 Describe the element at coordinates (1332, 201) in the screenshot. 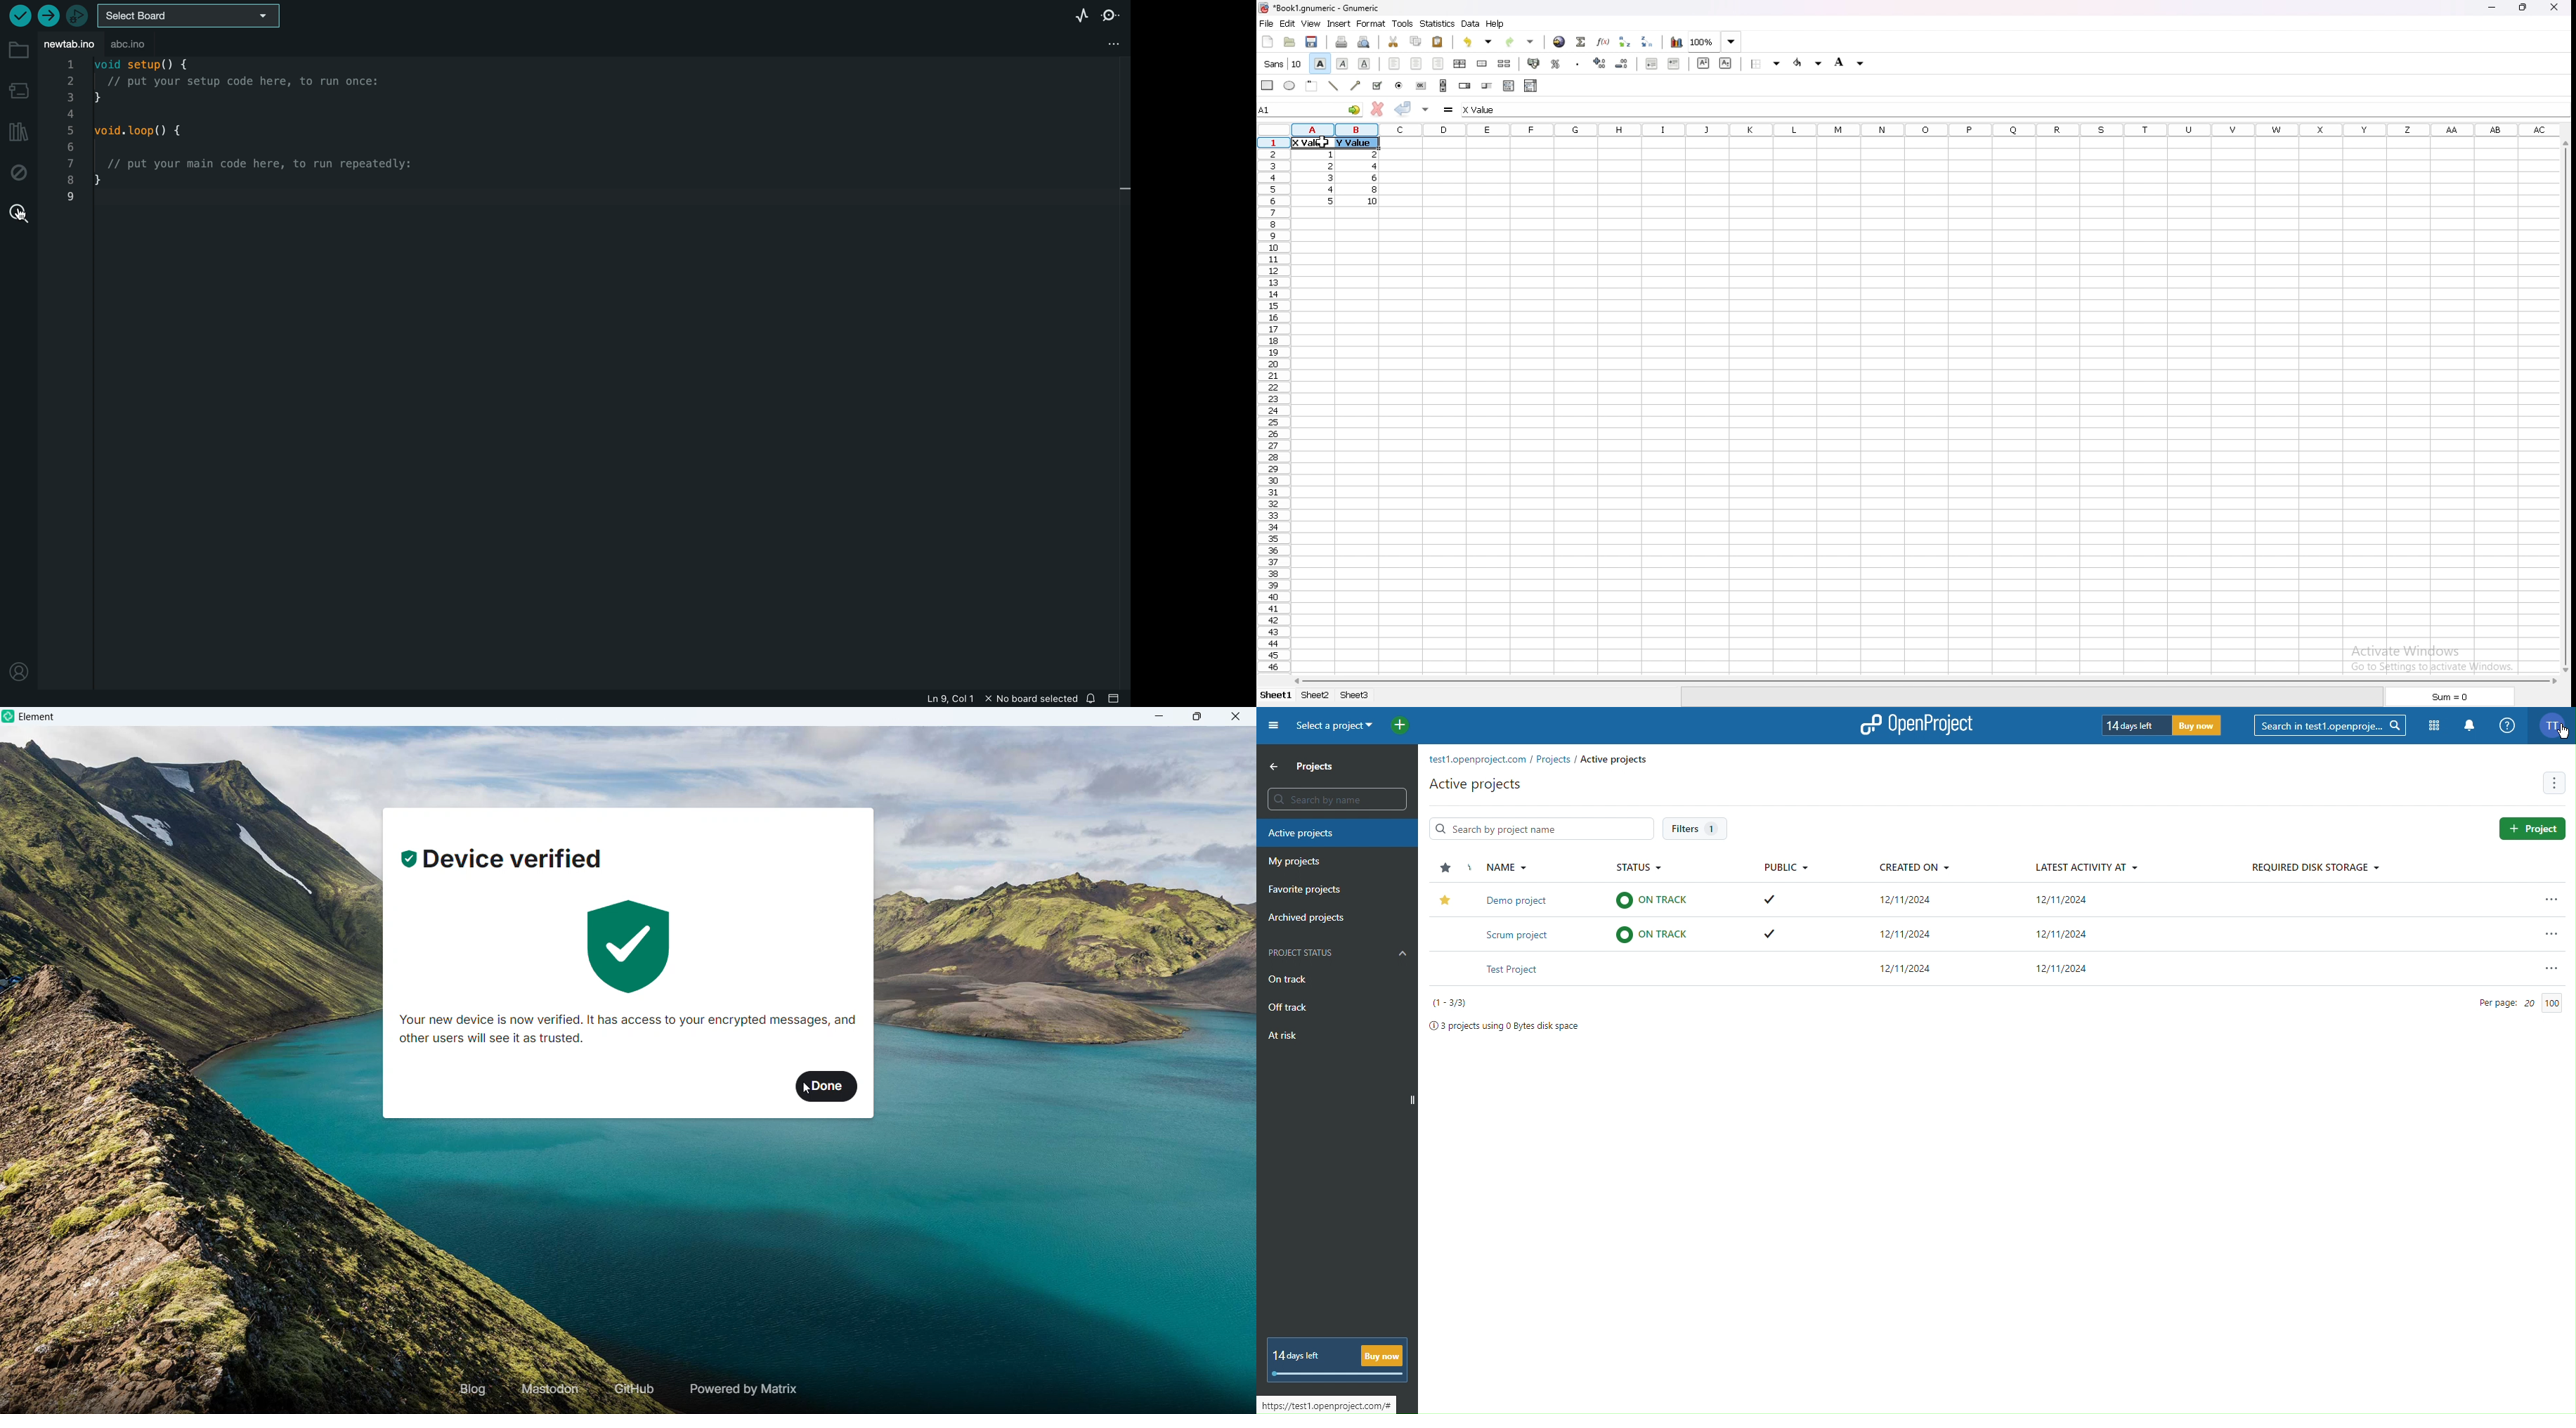

I see `value` at that location.